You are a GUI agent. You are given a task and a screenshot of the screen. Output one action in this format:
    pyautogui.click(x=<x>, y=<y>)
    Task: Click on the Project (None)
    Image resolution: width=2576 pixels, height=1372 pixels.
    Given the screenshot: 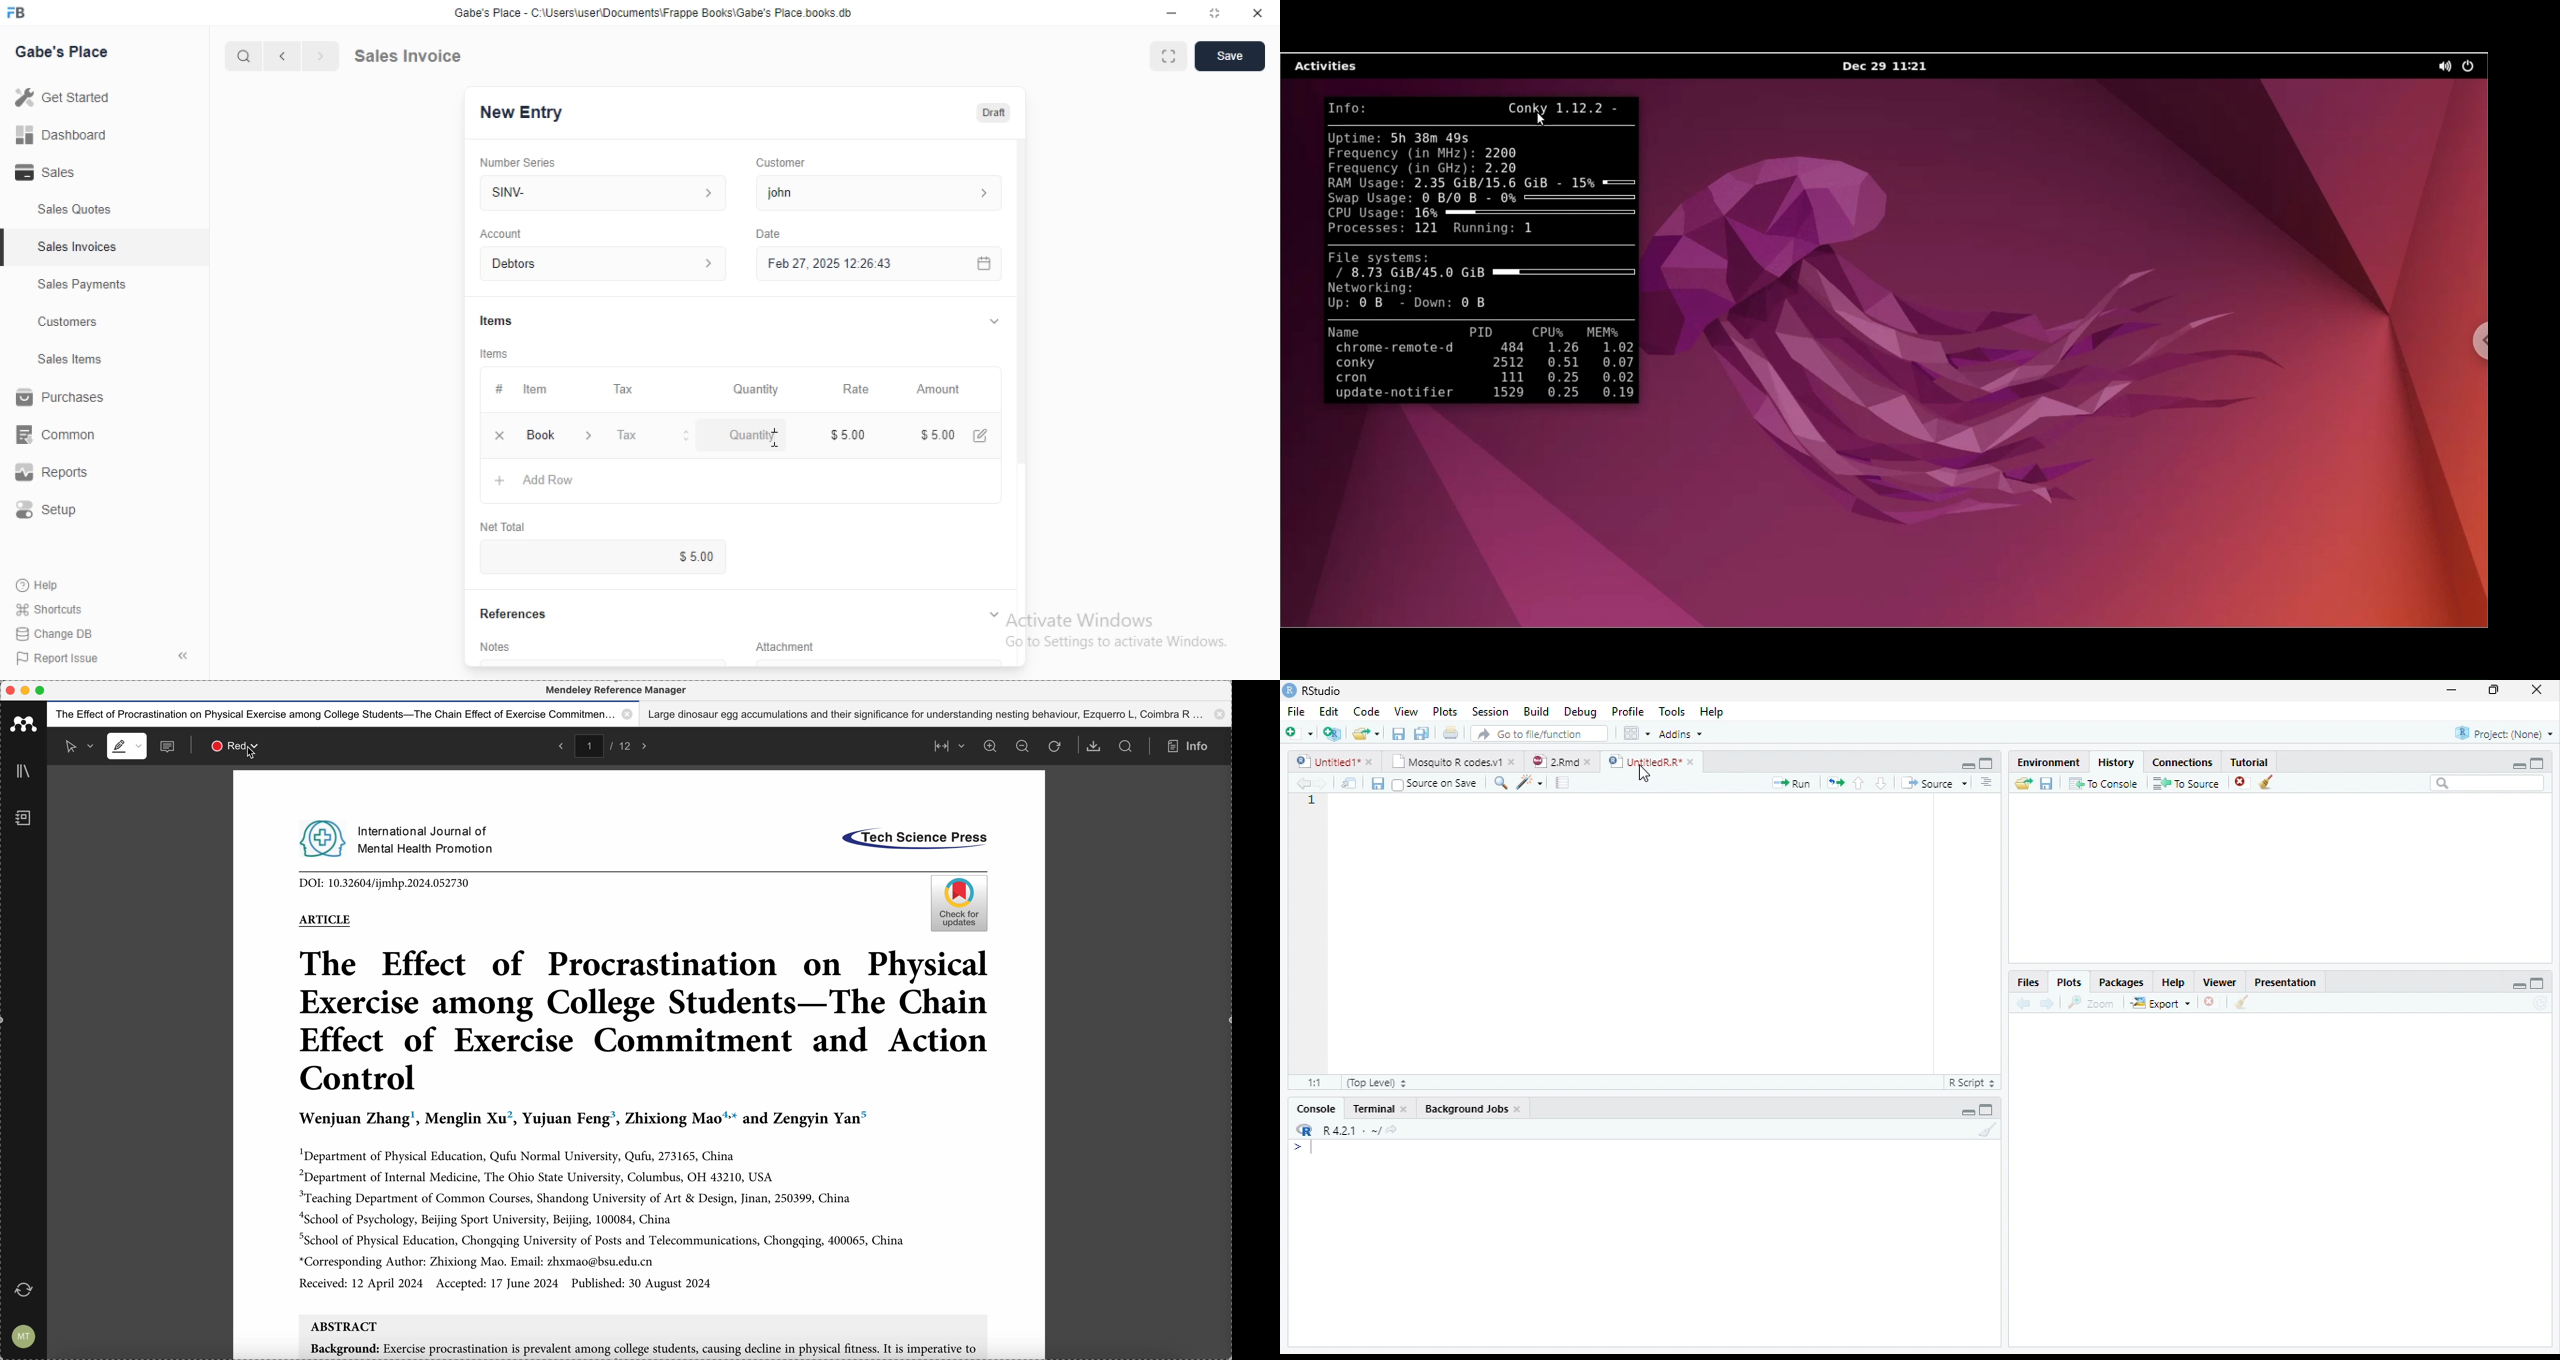 What is the action you would take?
    pyautogui.click(x=2505, y=733)
    